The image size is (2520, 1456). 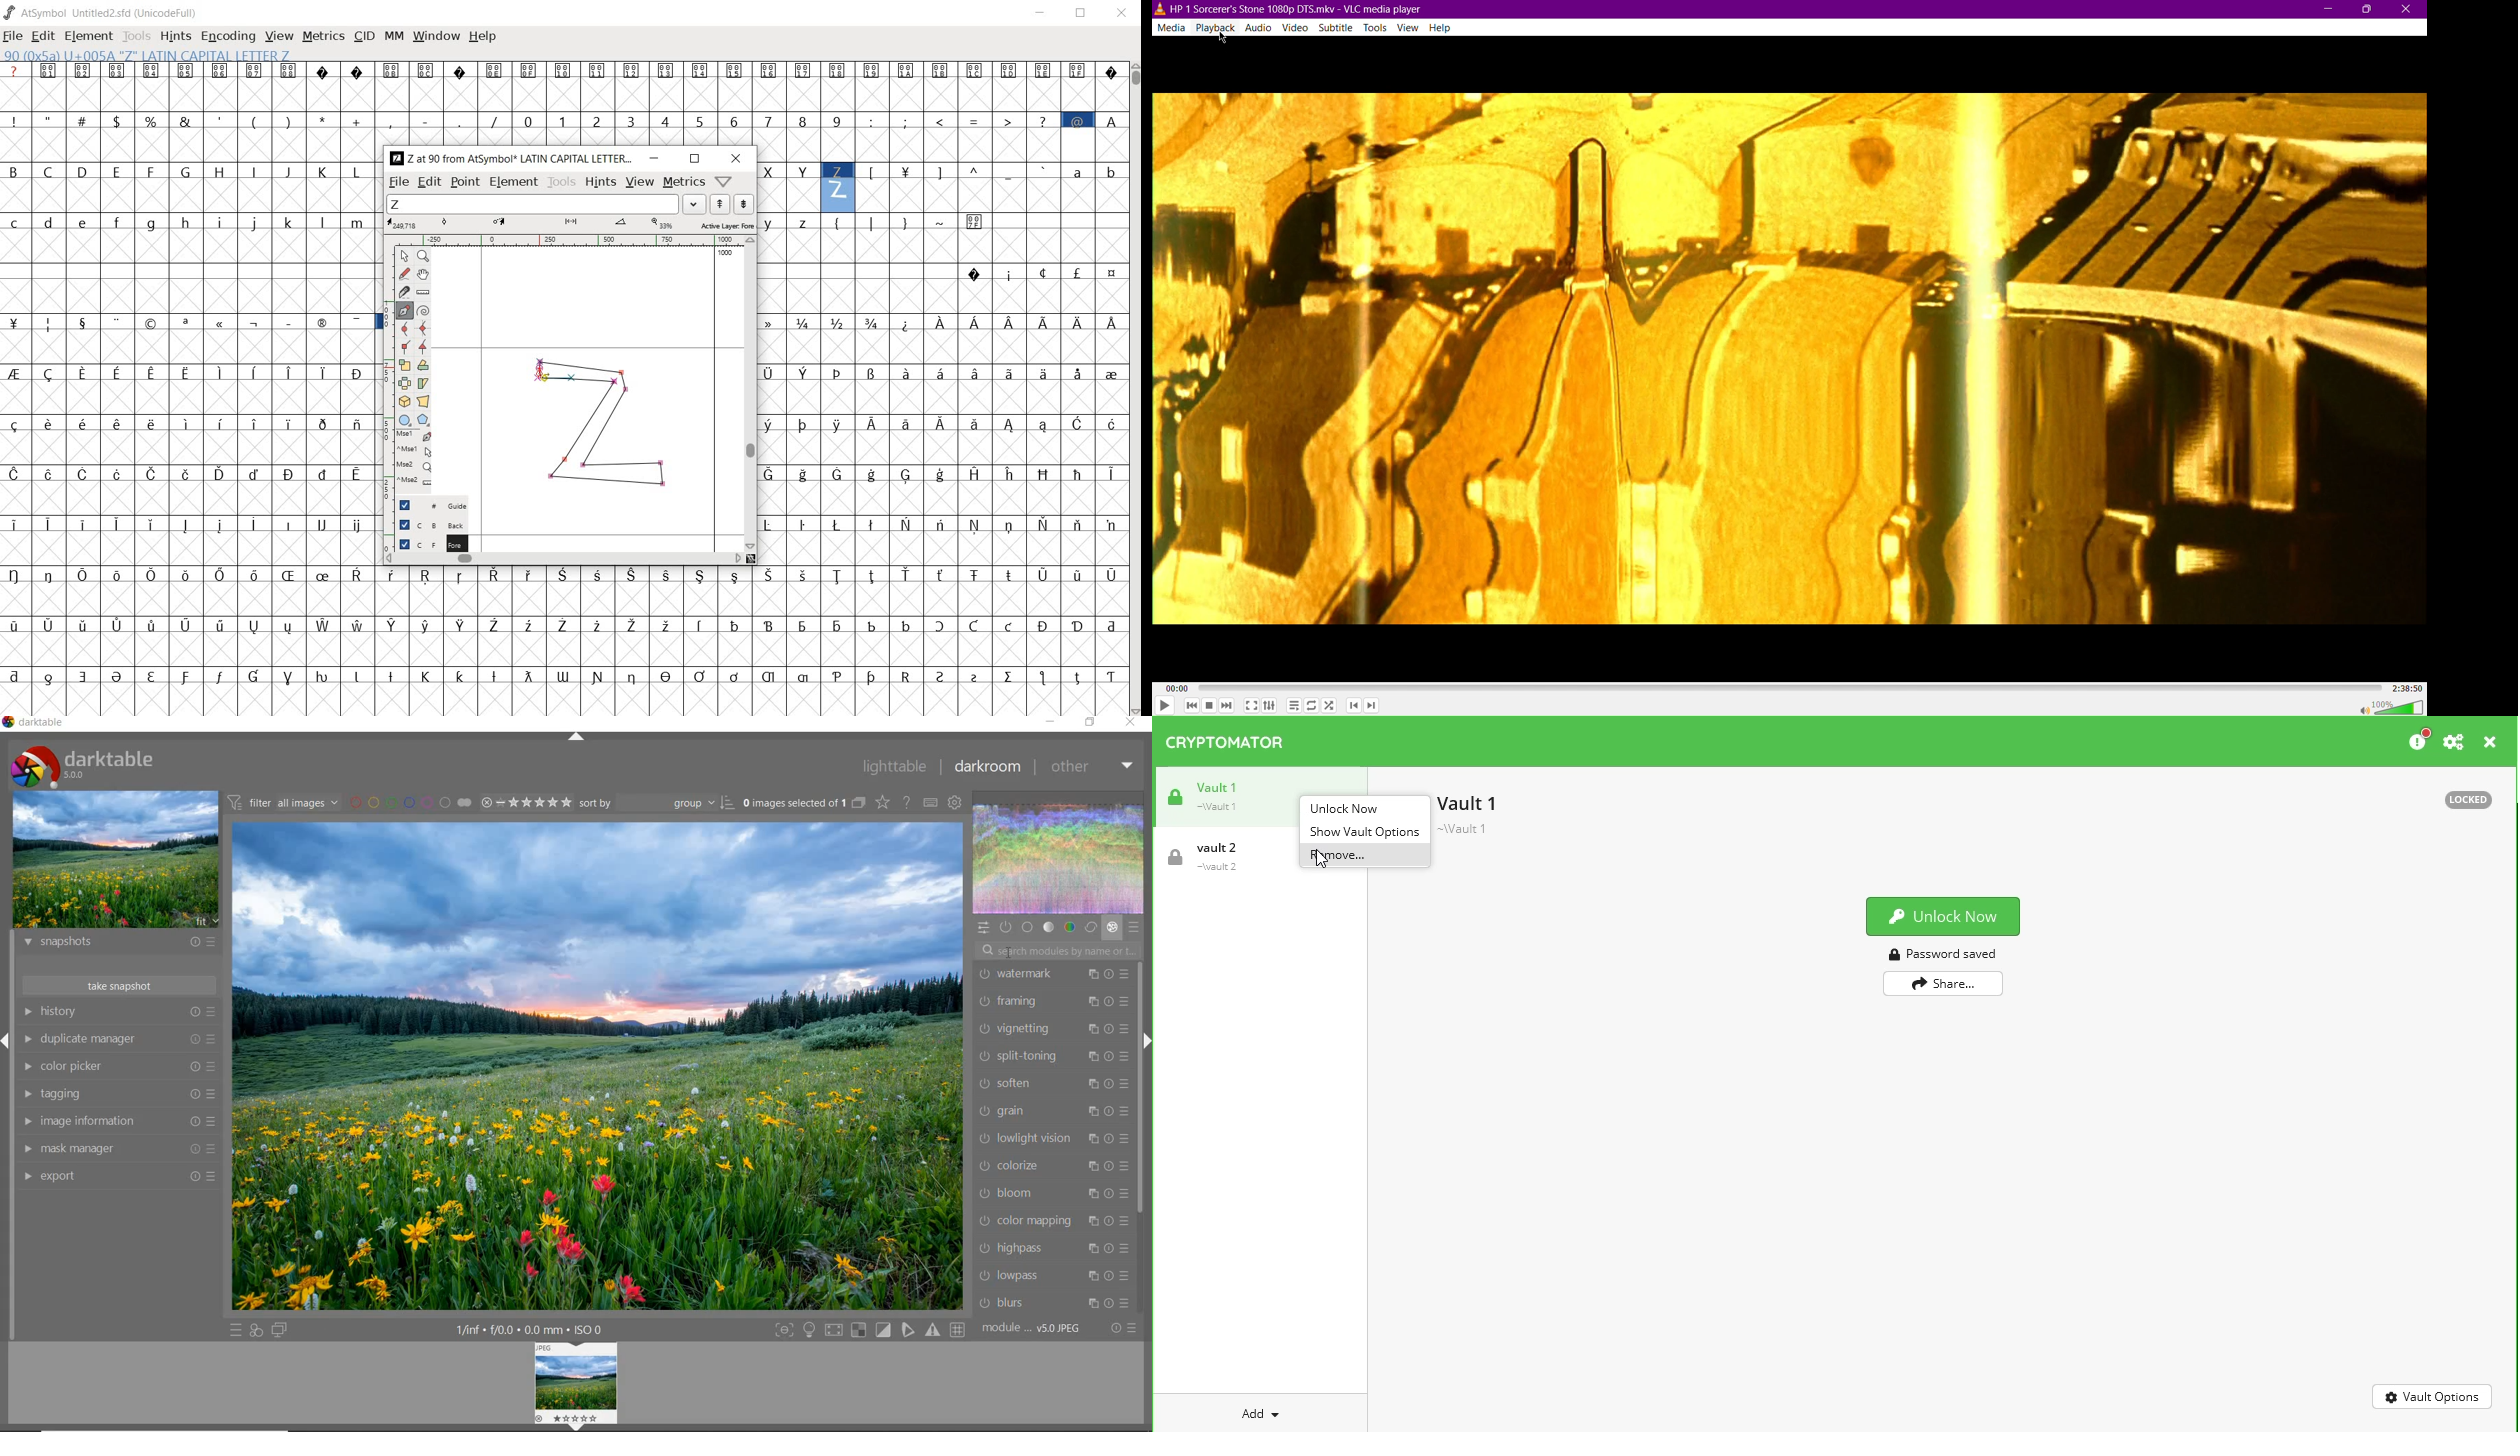 What do you see at coordinates (1336, 27) in the screenshot?
I see `Subtitle` at bounding box center [1336, 27].